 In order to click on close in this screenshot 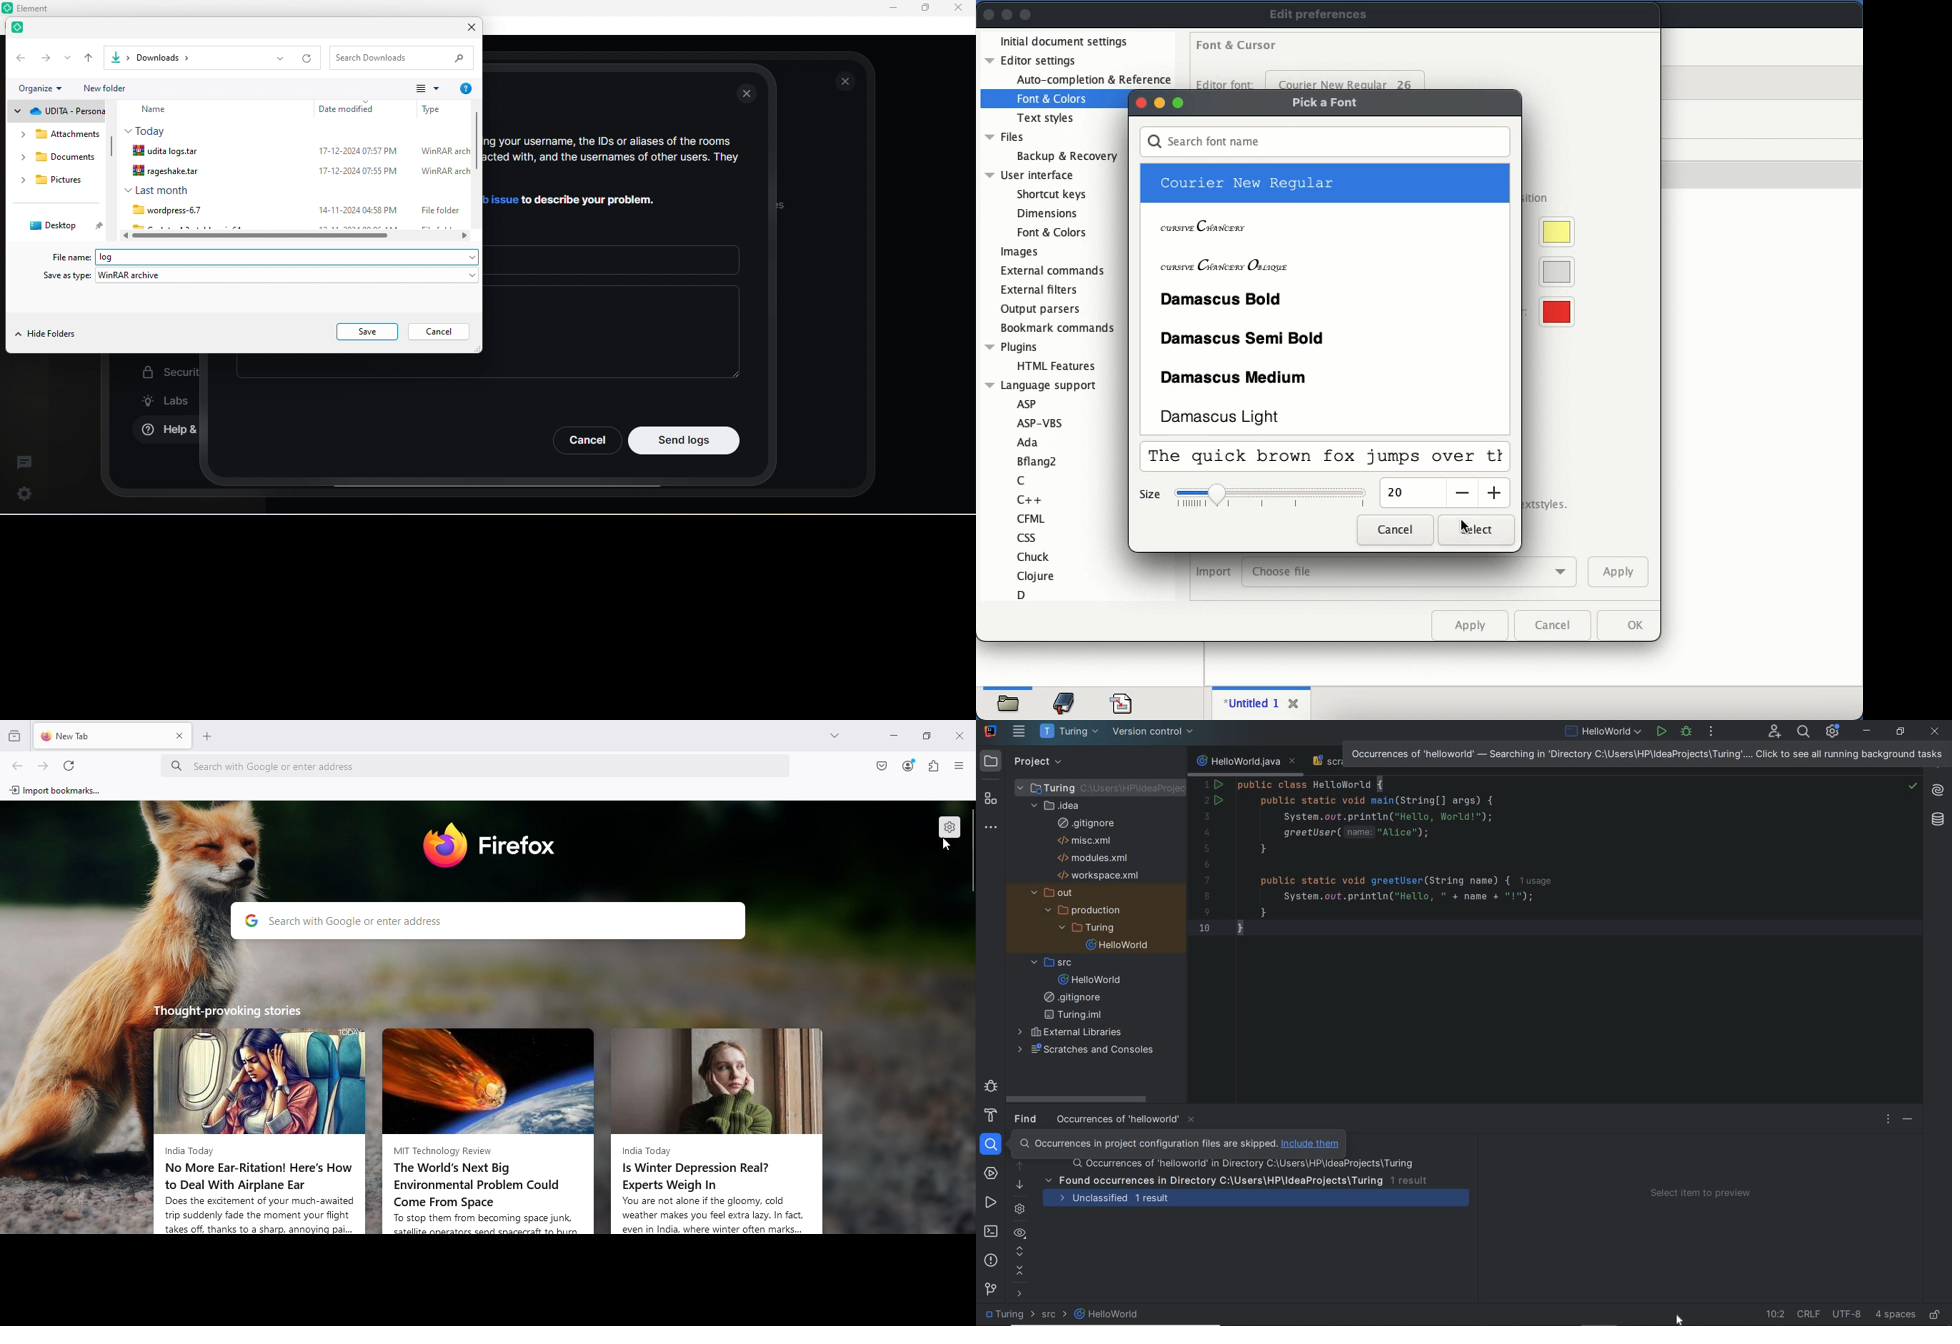, I will do `click(1297, 704)`.